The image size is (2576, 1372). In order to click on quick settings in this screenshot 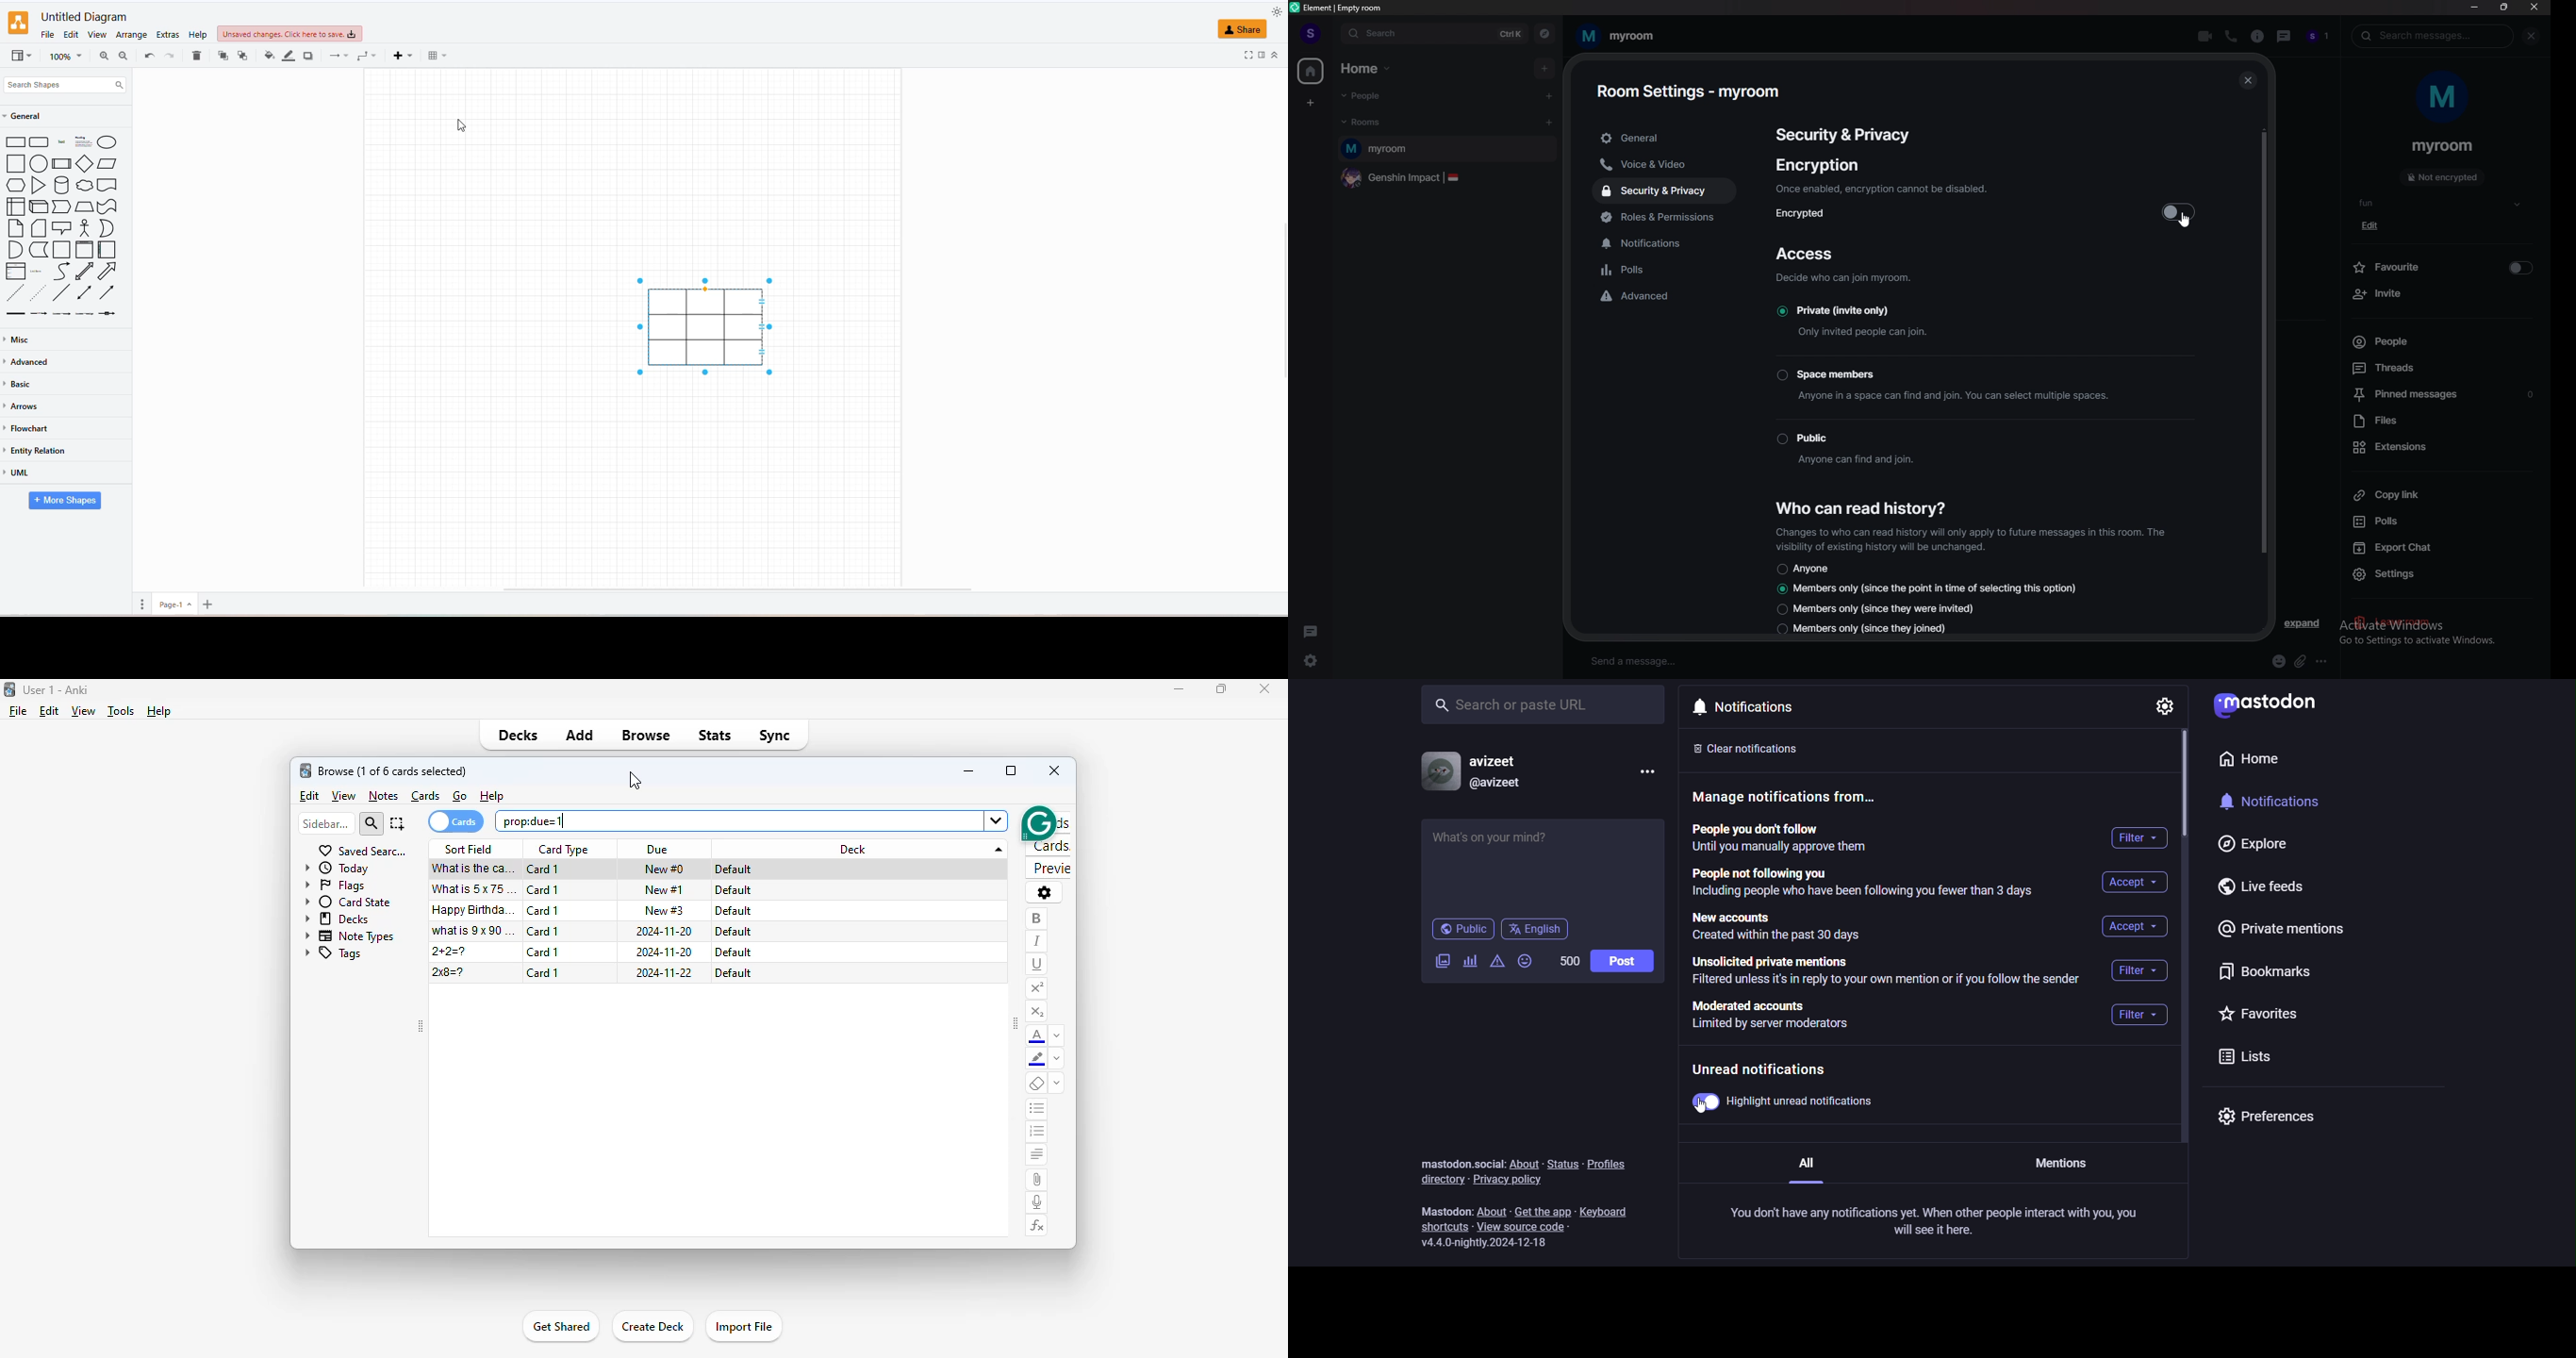, I will do `click(1311, 661)`.